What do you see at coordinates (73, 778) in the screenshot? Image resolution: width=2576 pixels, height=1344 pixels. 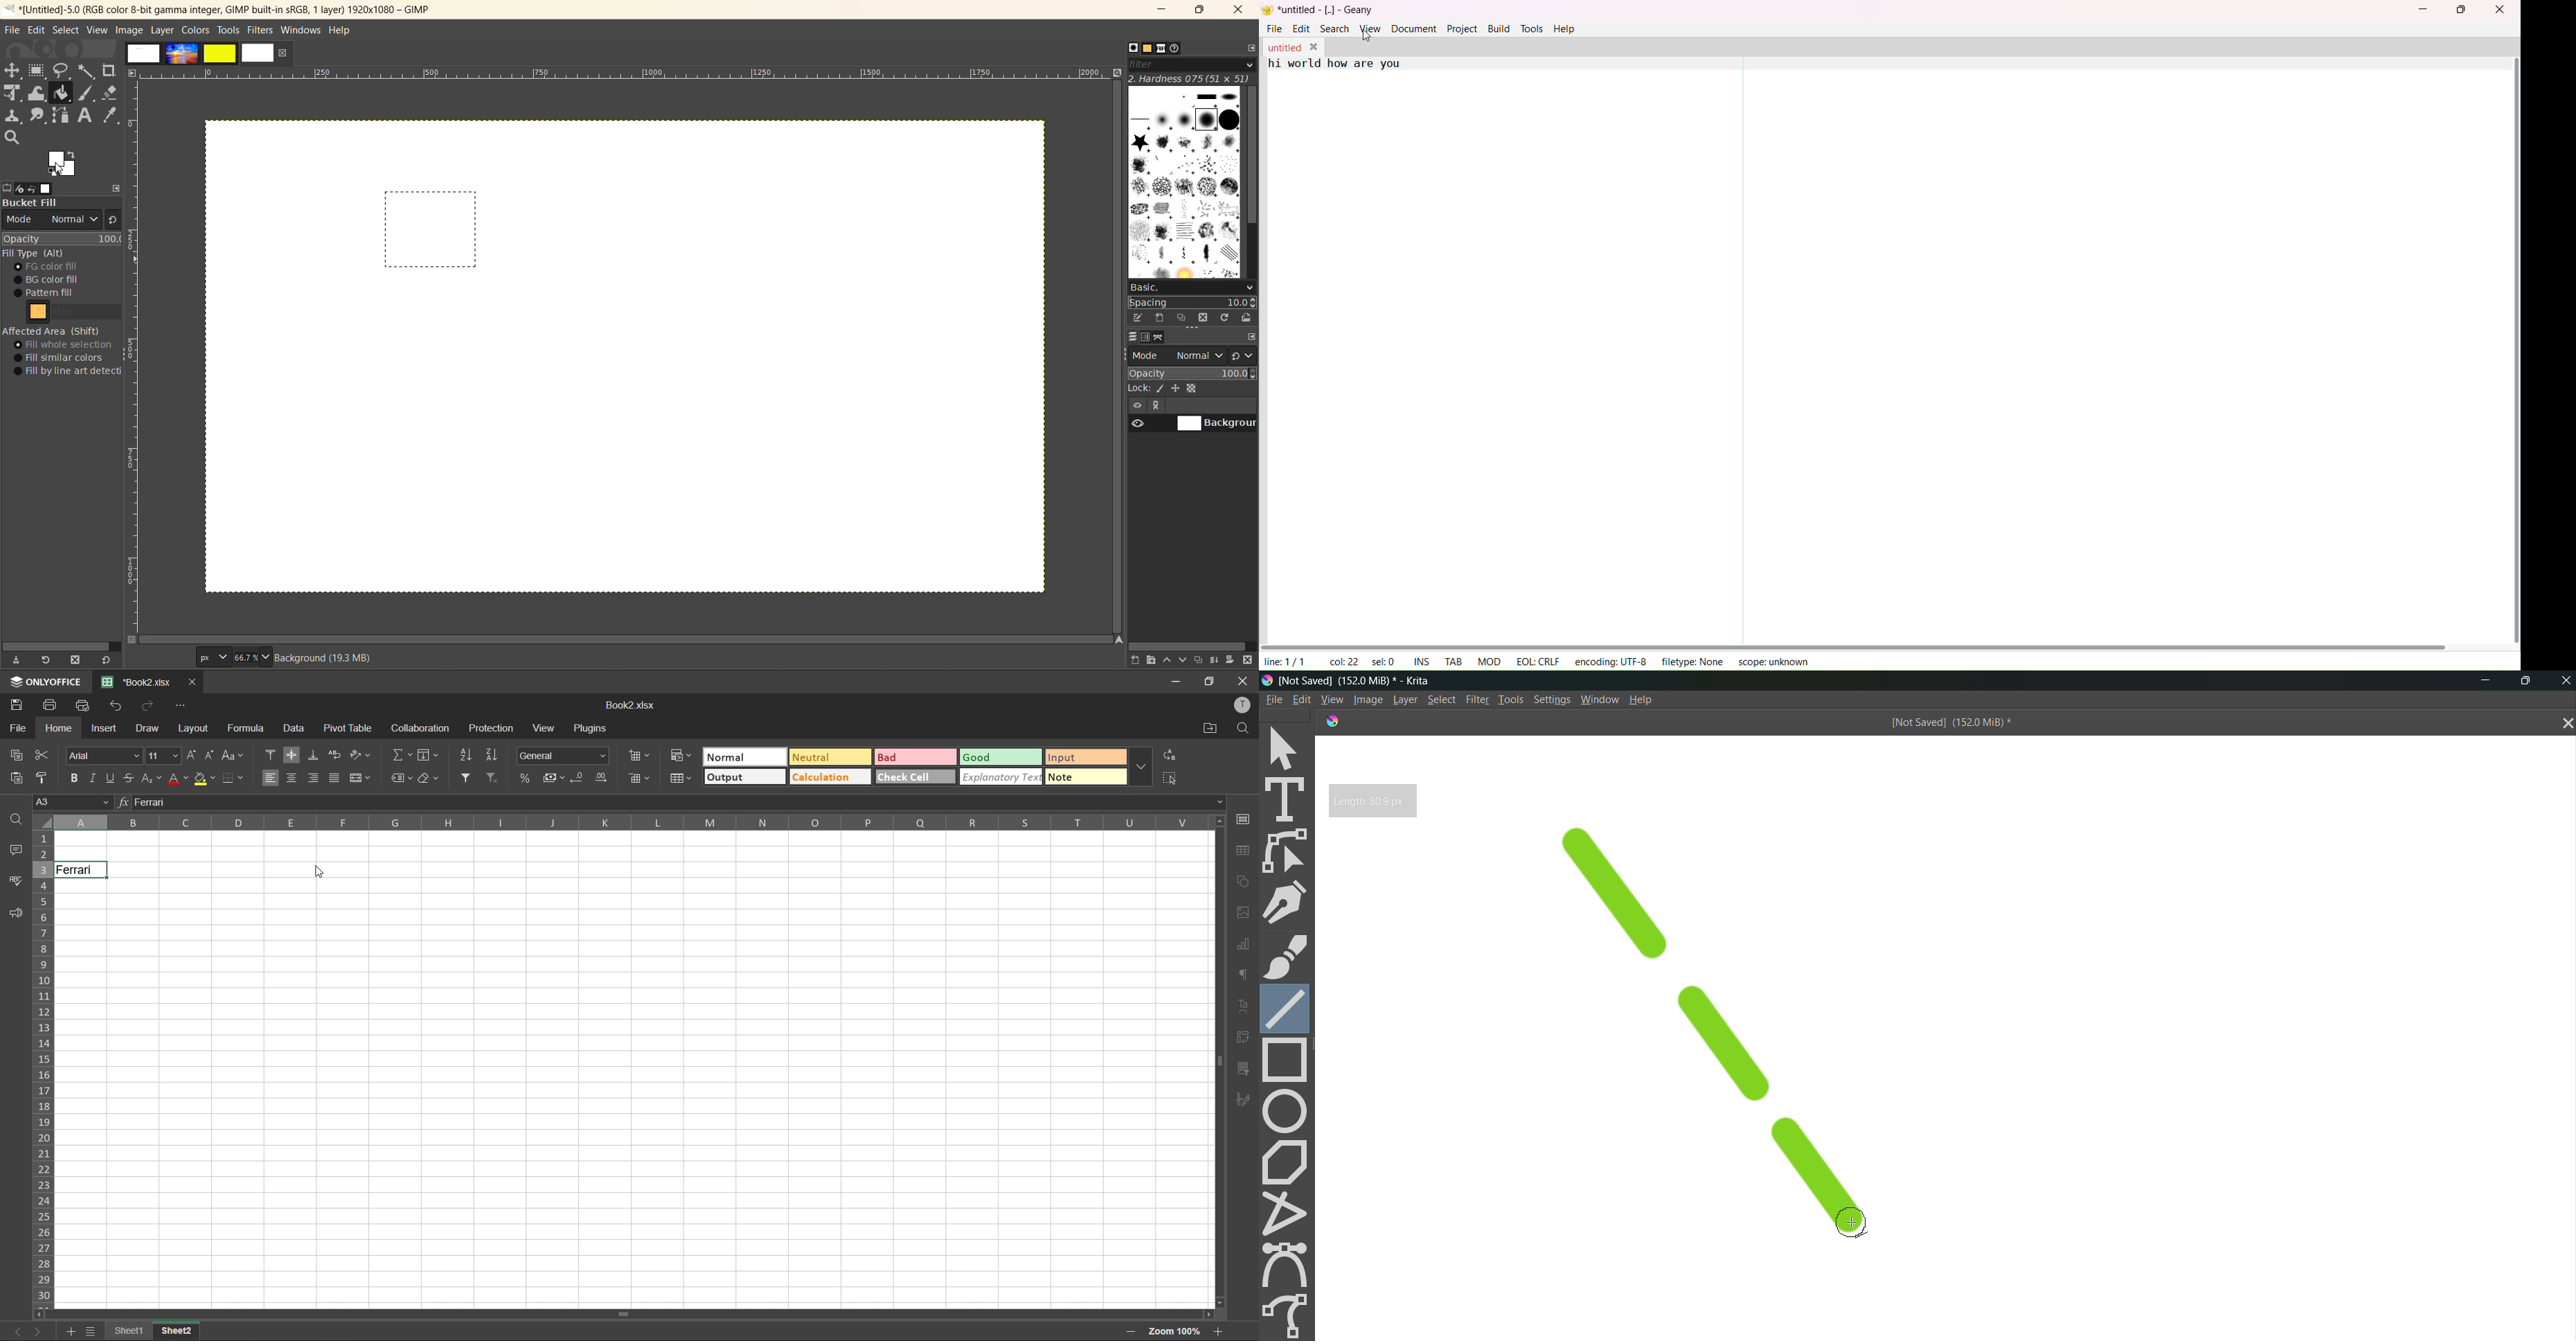 I see `bold` at bounding box center [73, 778].